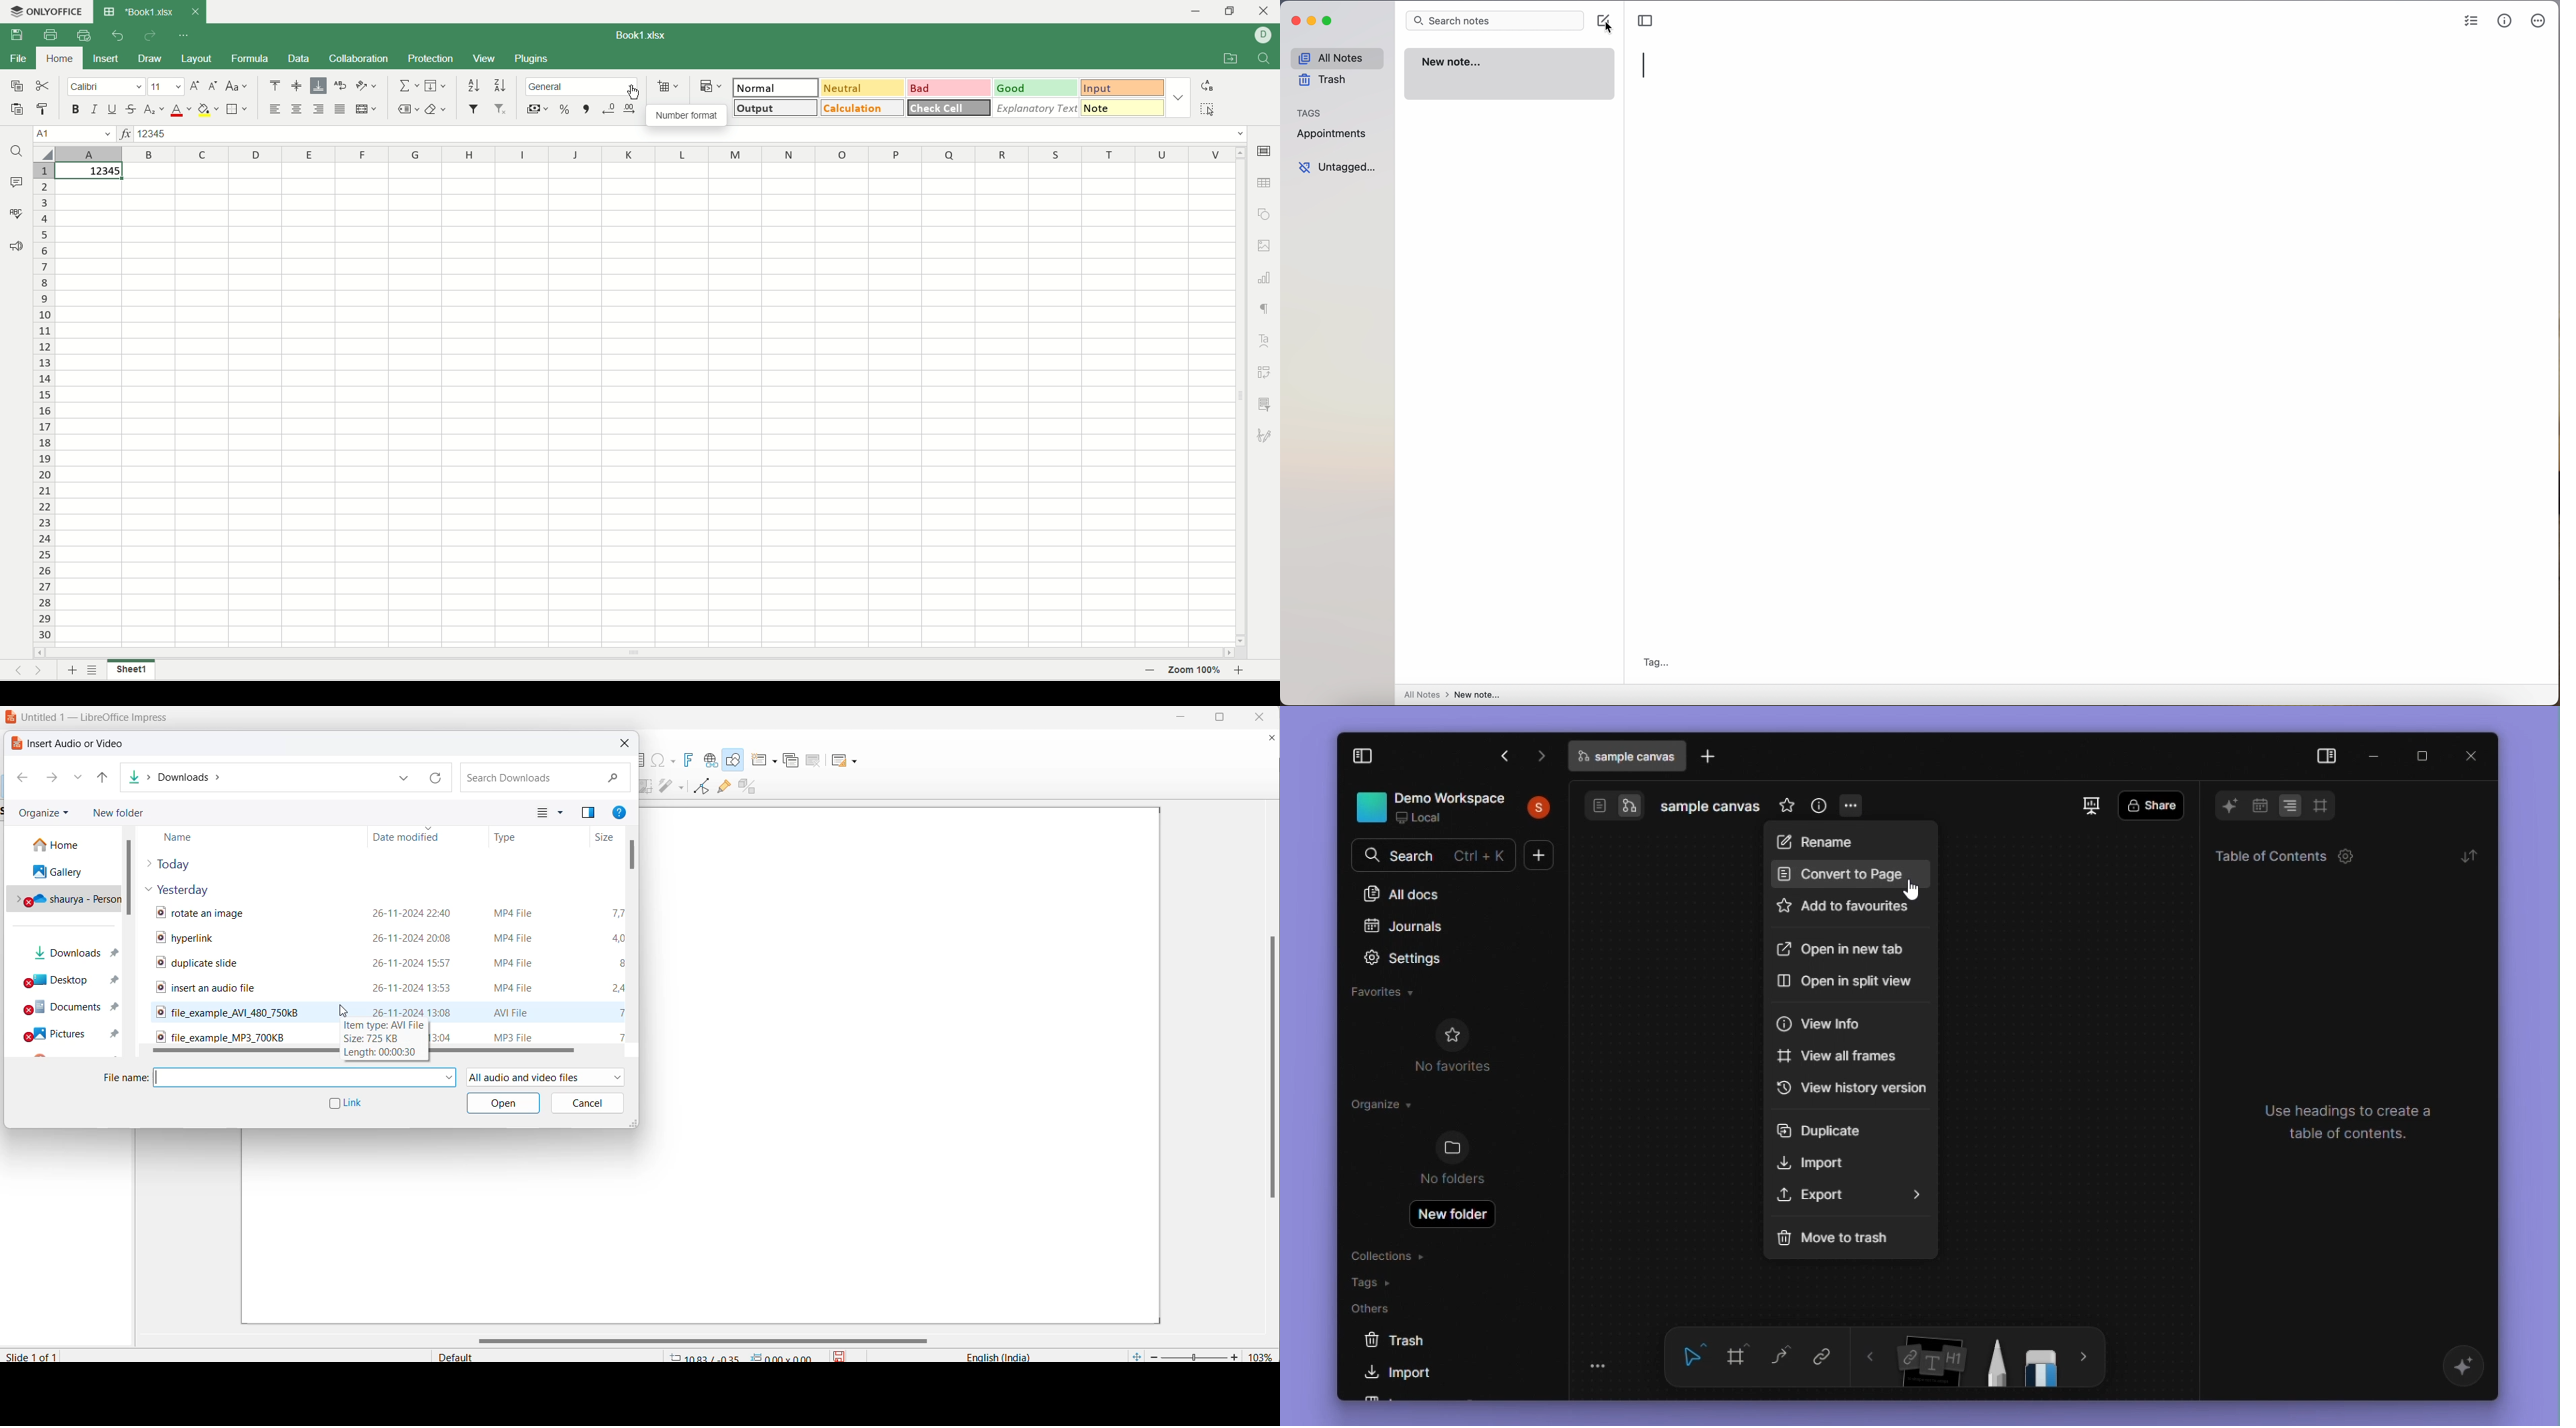 This screenshot has height=1428, width=2576. I want to click on background color, so click(209, 110).